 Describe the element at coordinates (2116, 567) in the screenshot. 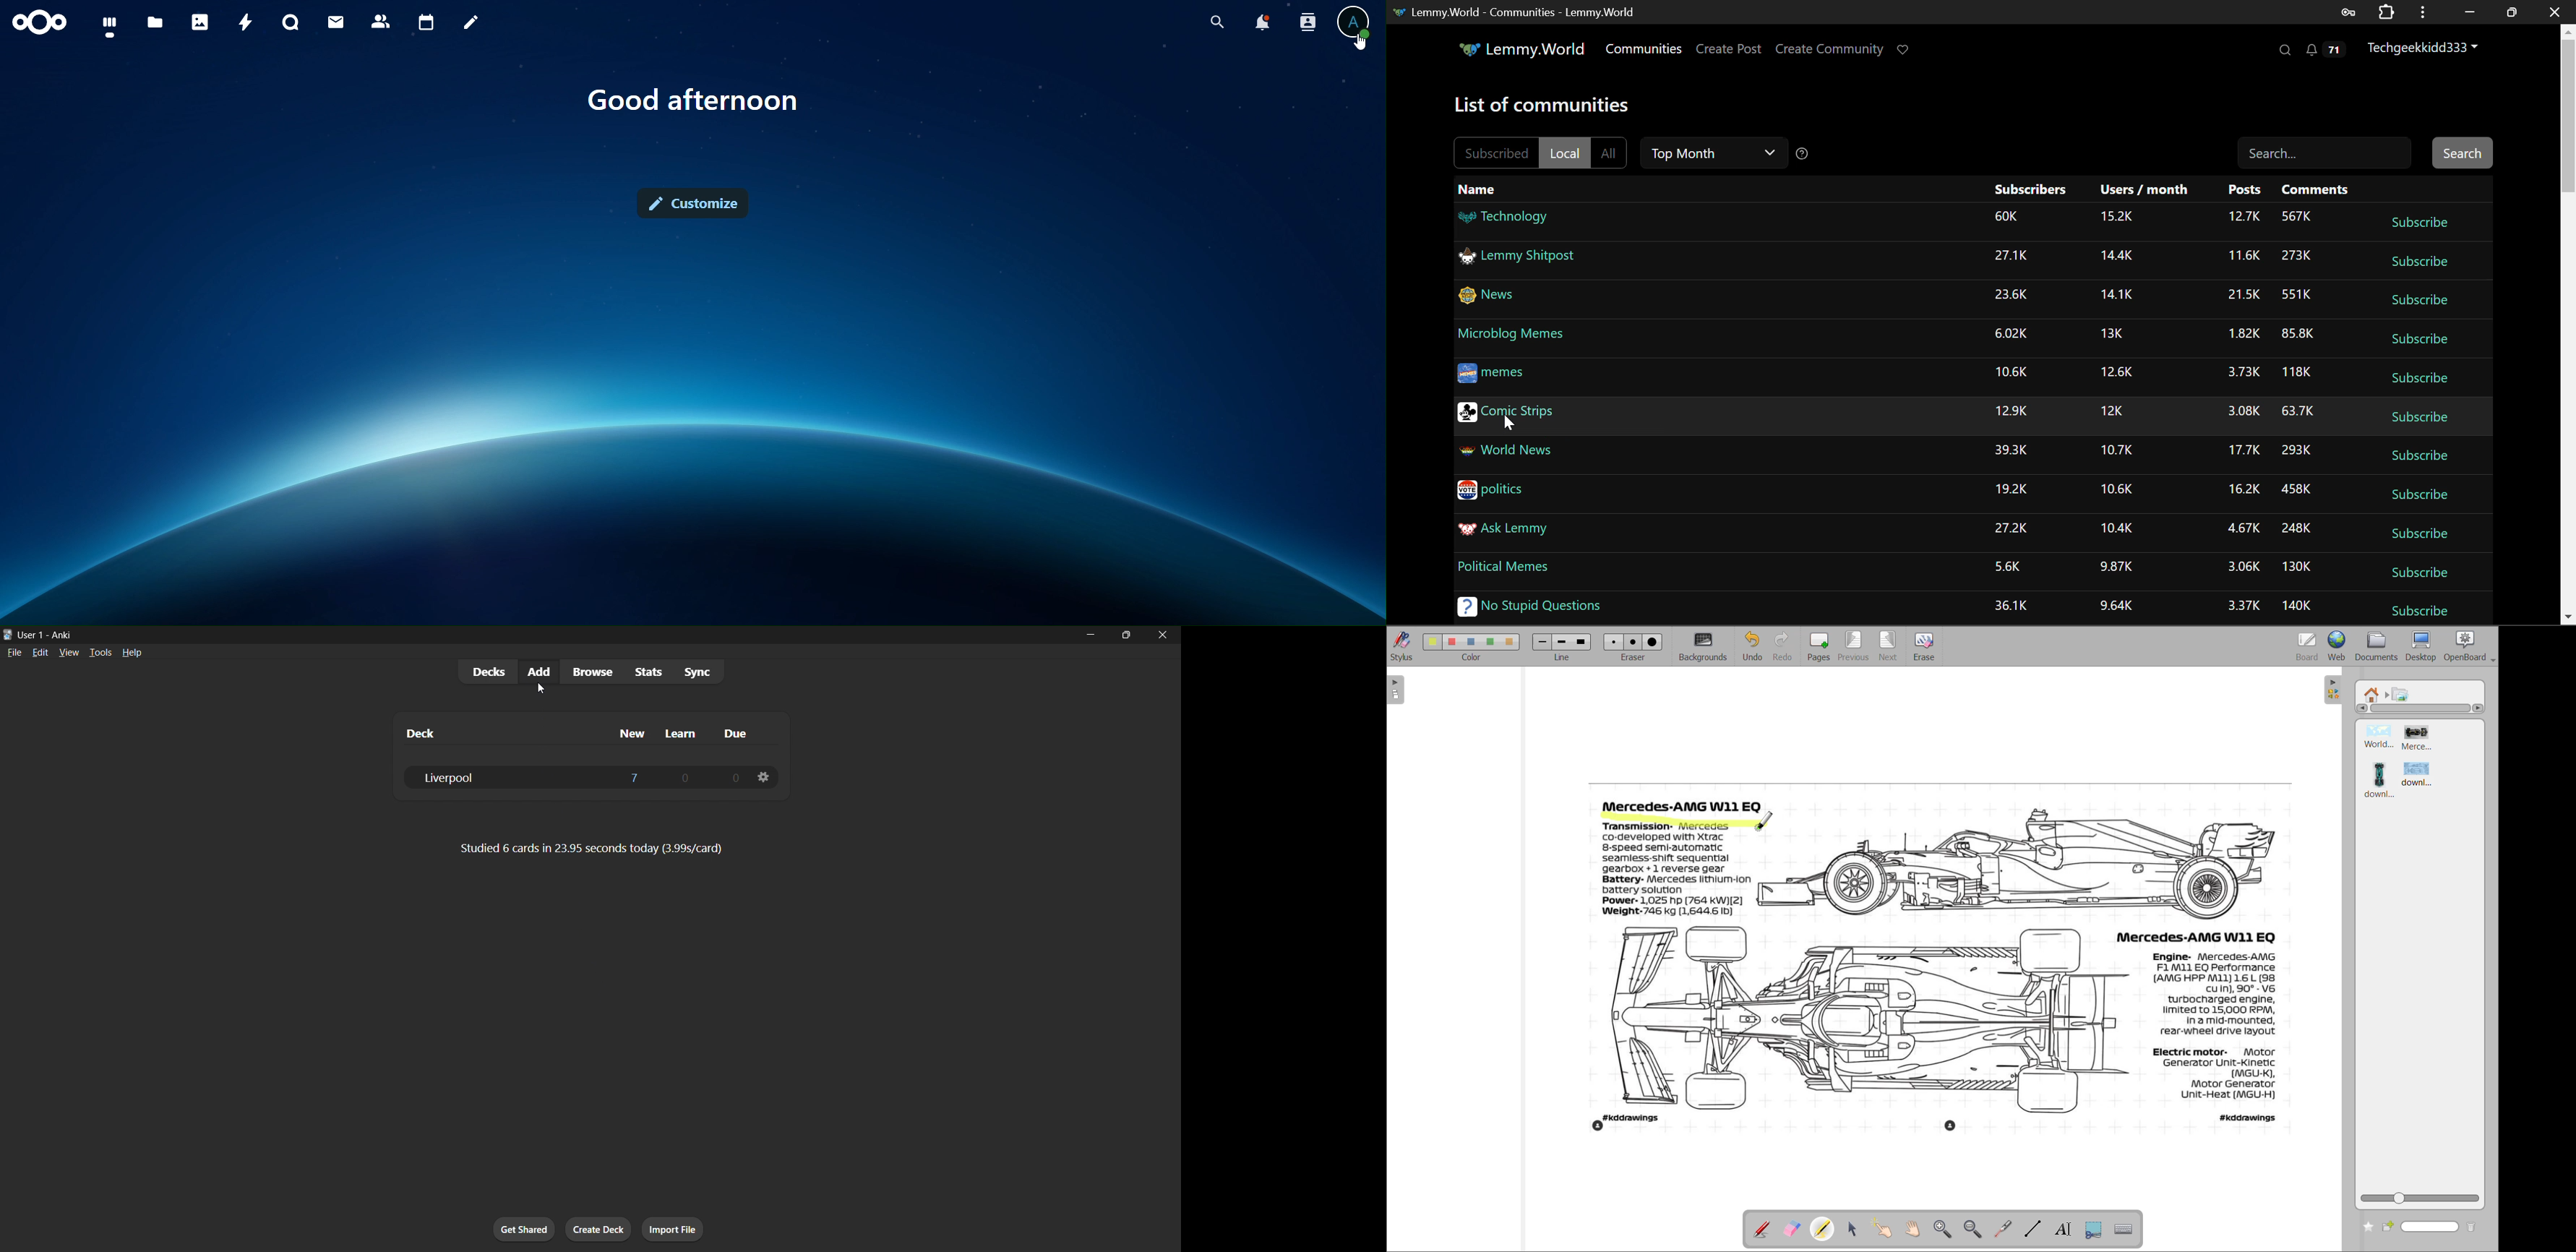

I see `9.87K` at that location.